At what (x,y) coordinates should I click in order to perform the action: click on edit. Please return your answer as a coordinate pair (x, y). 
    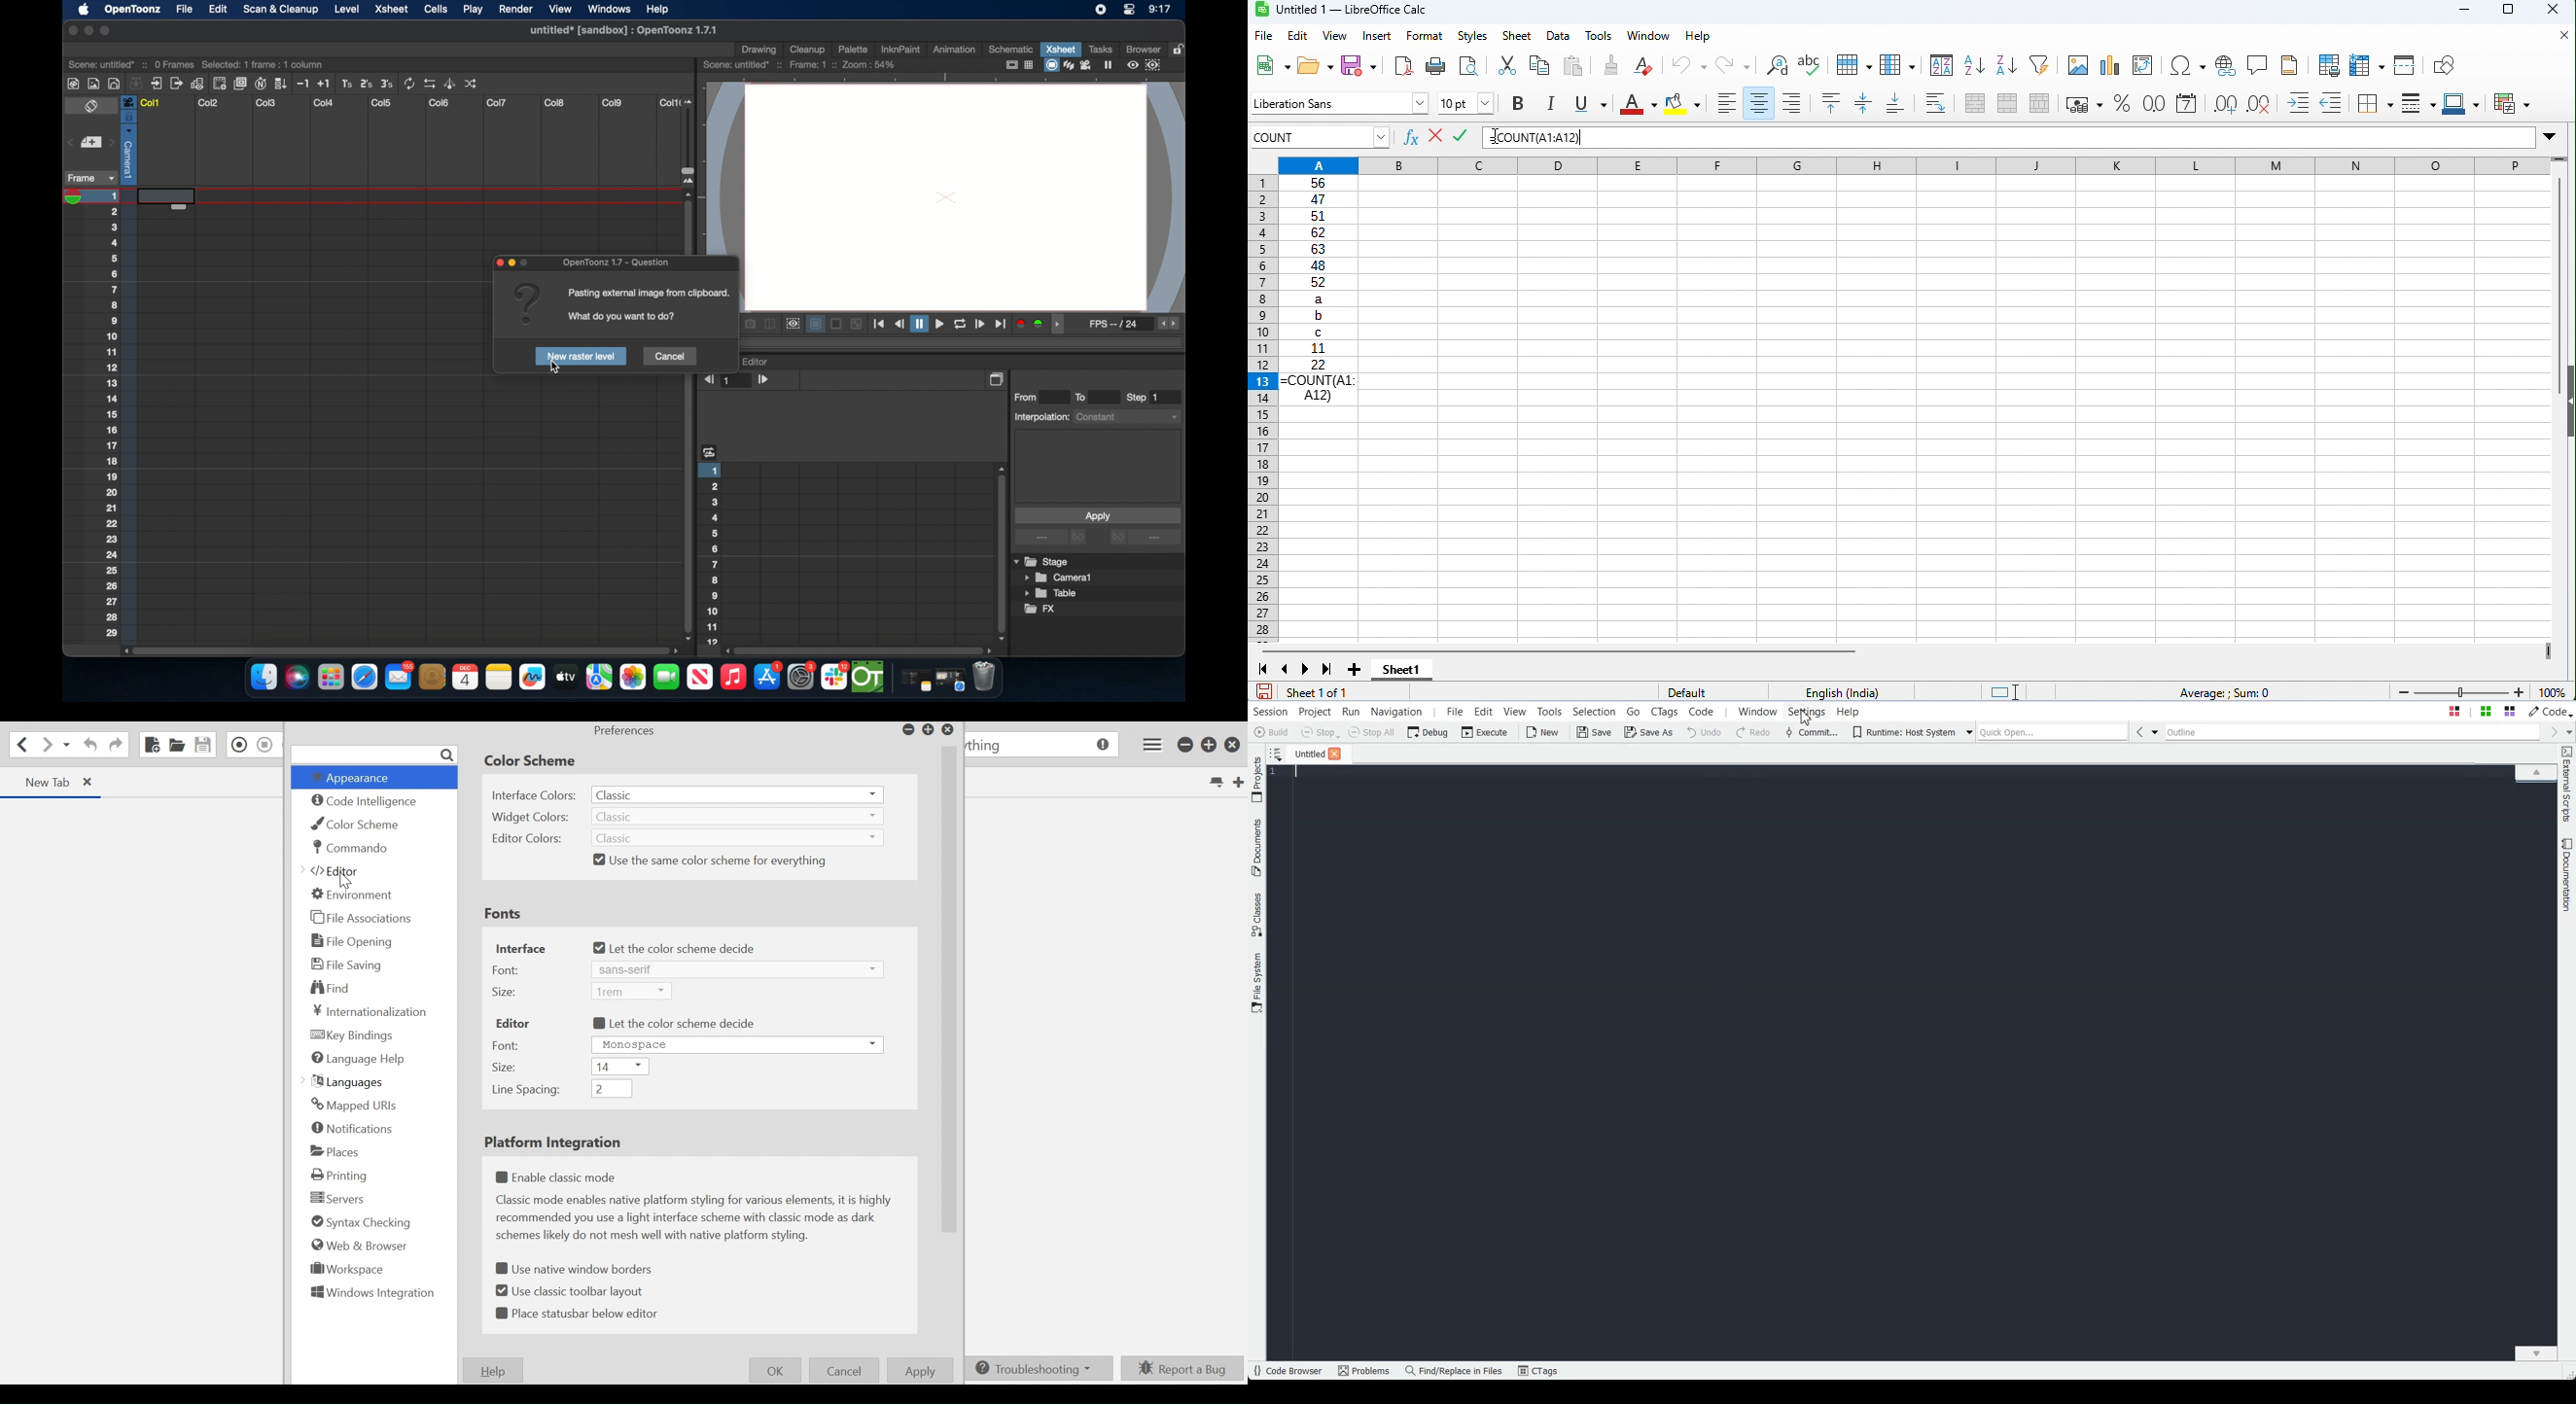
    Looking at the image, I should click on (1297, 35).